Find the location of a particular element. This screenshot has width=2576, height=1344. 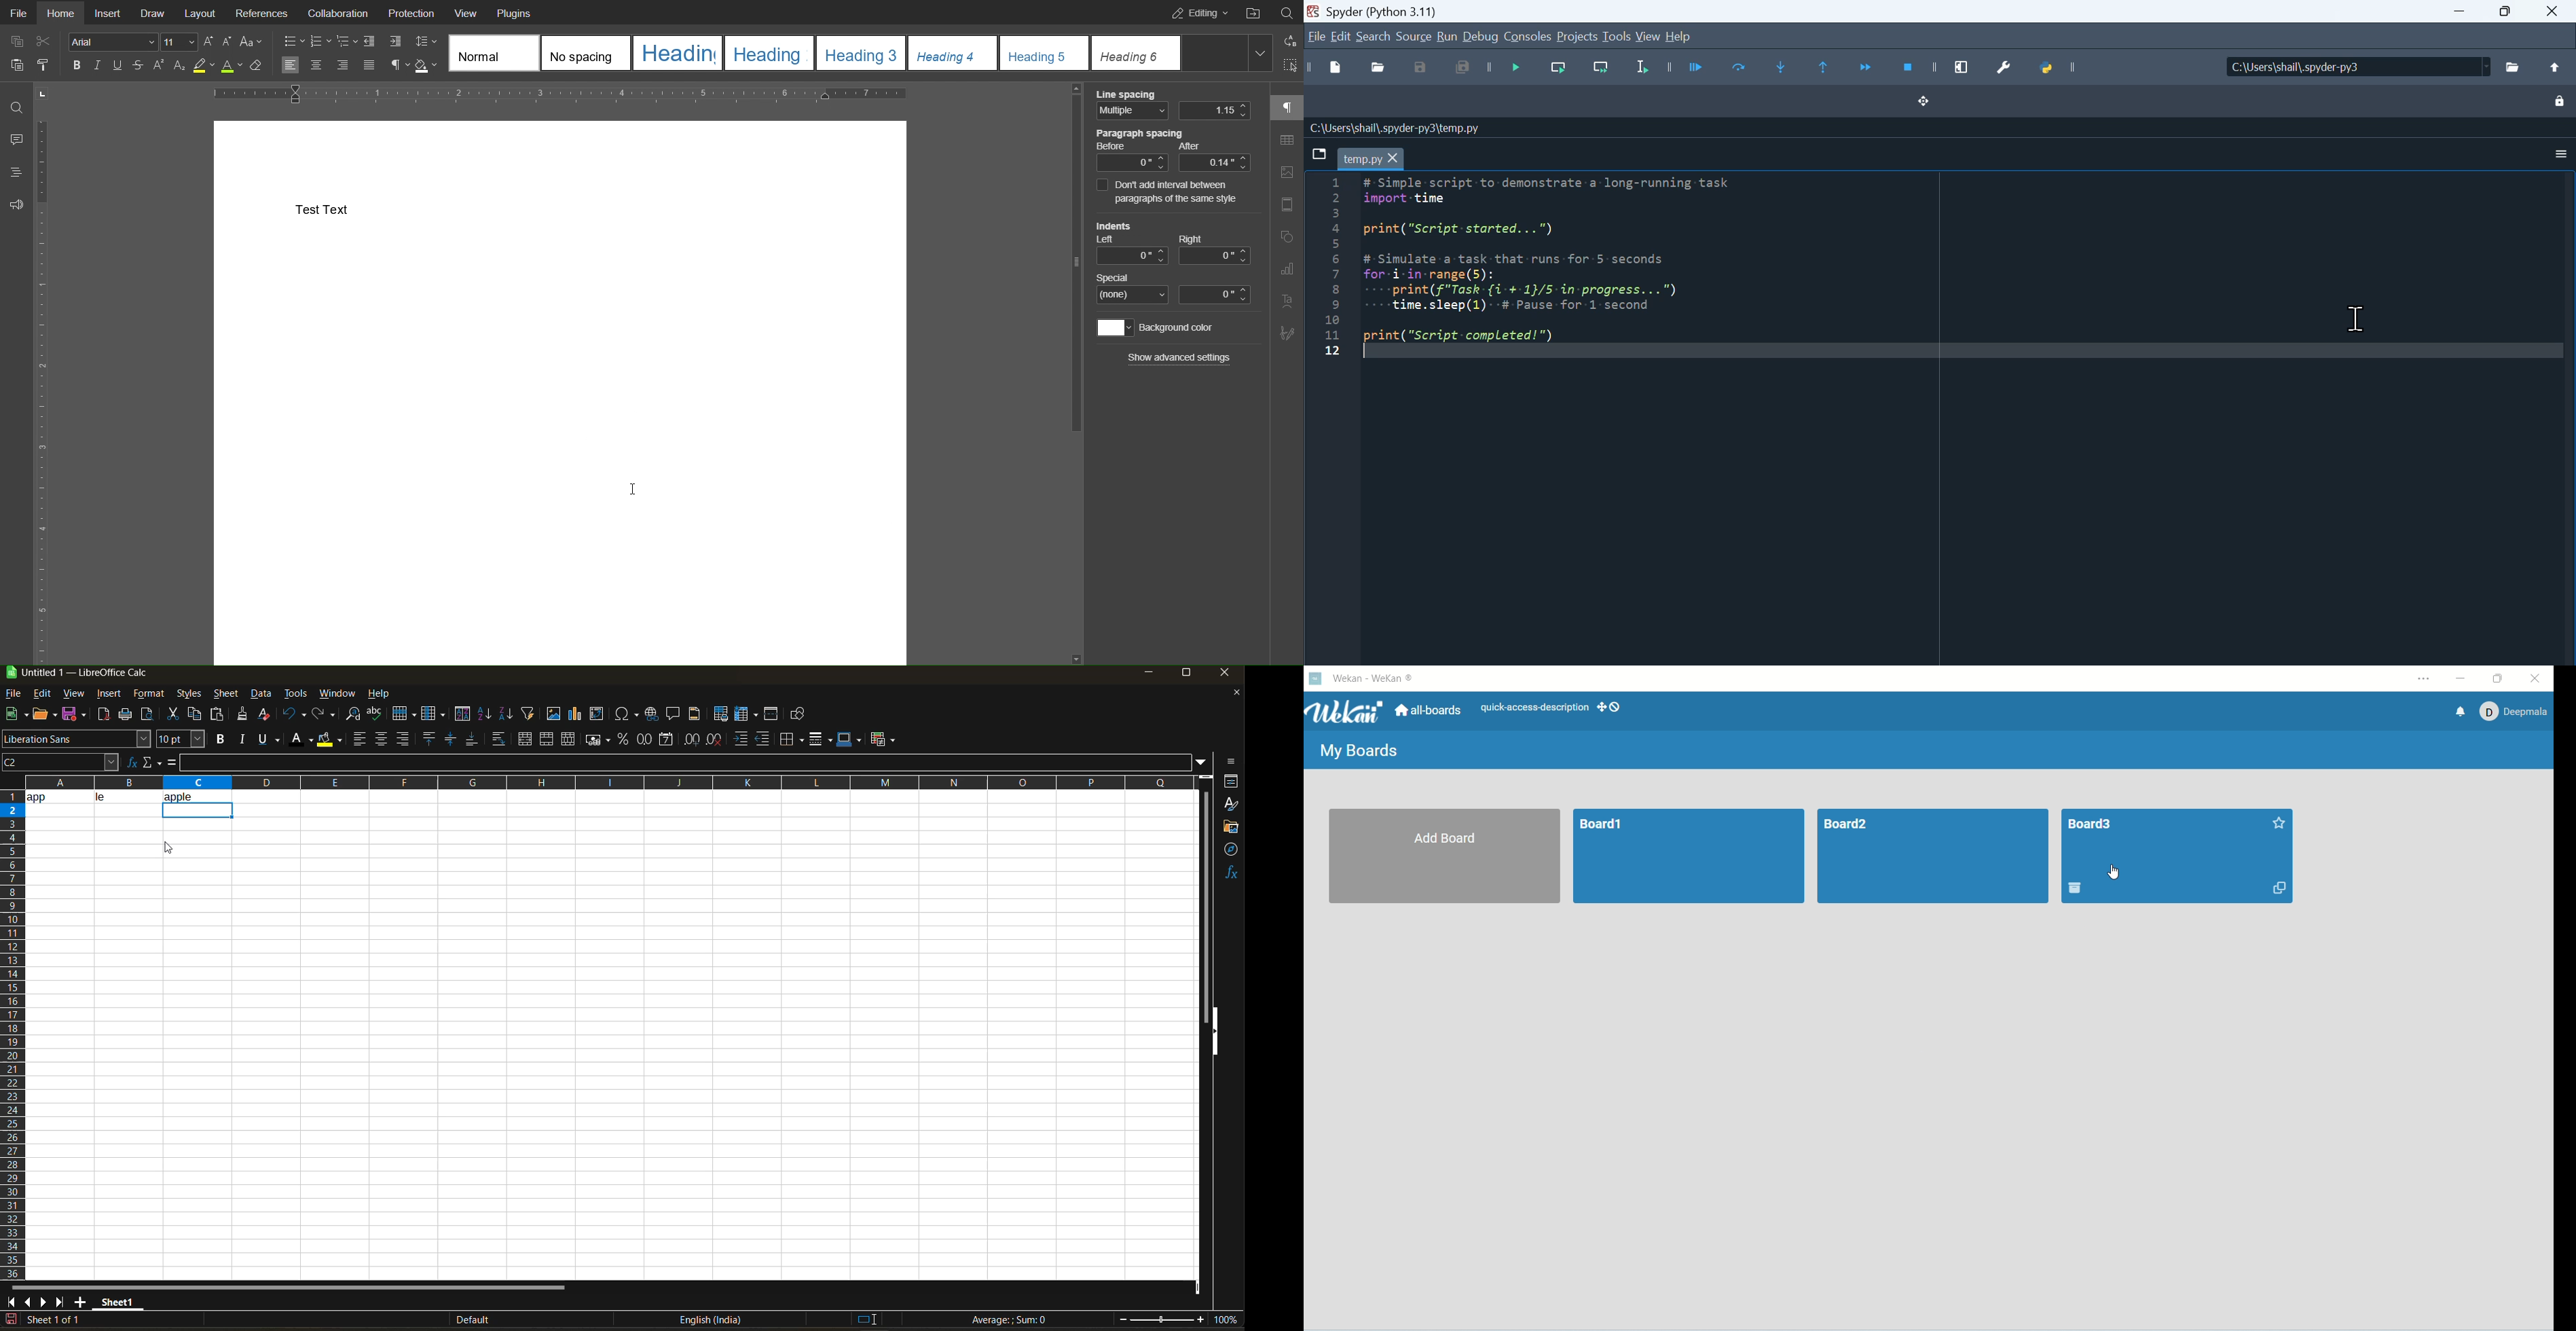

Stop debugging is located at coordinates (1909, 69).